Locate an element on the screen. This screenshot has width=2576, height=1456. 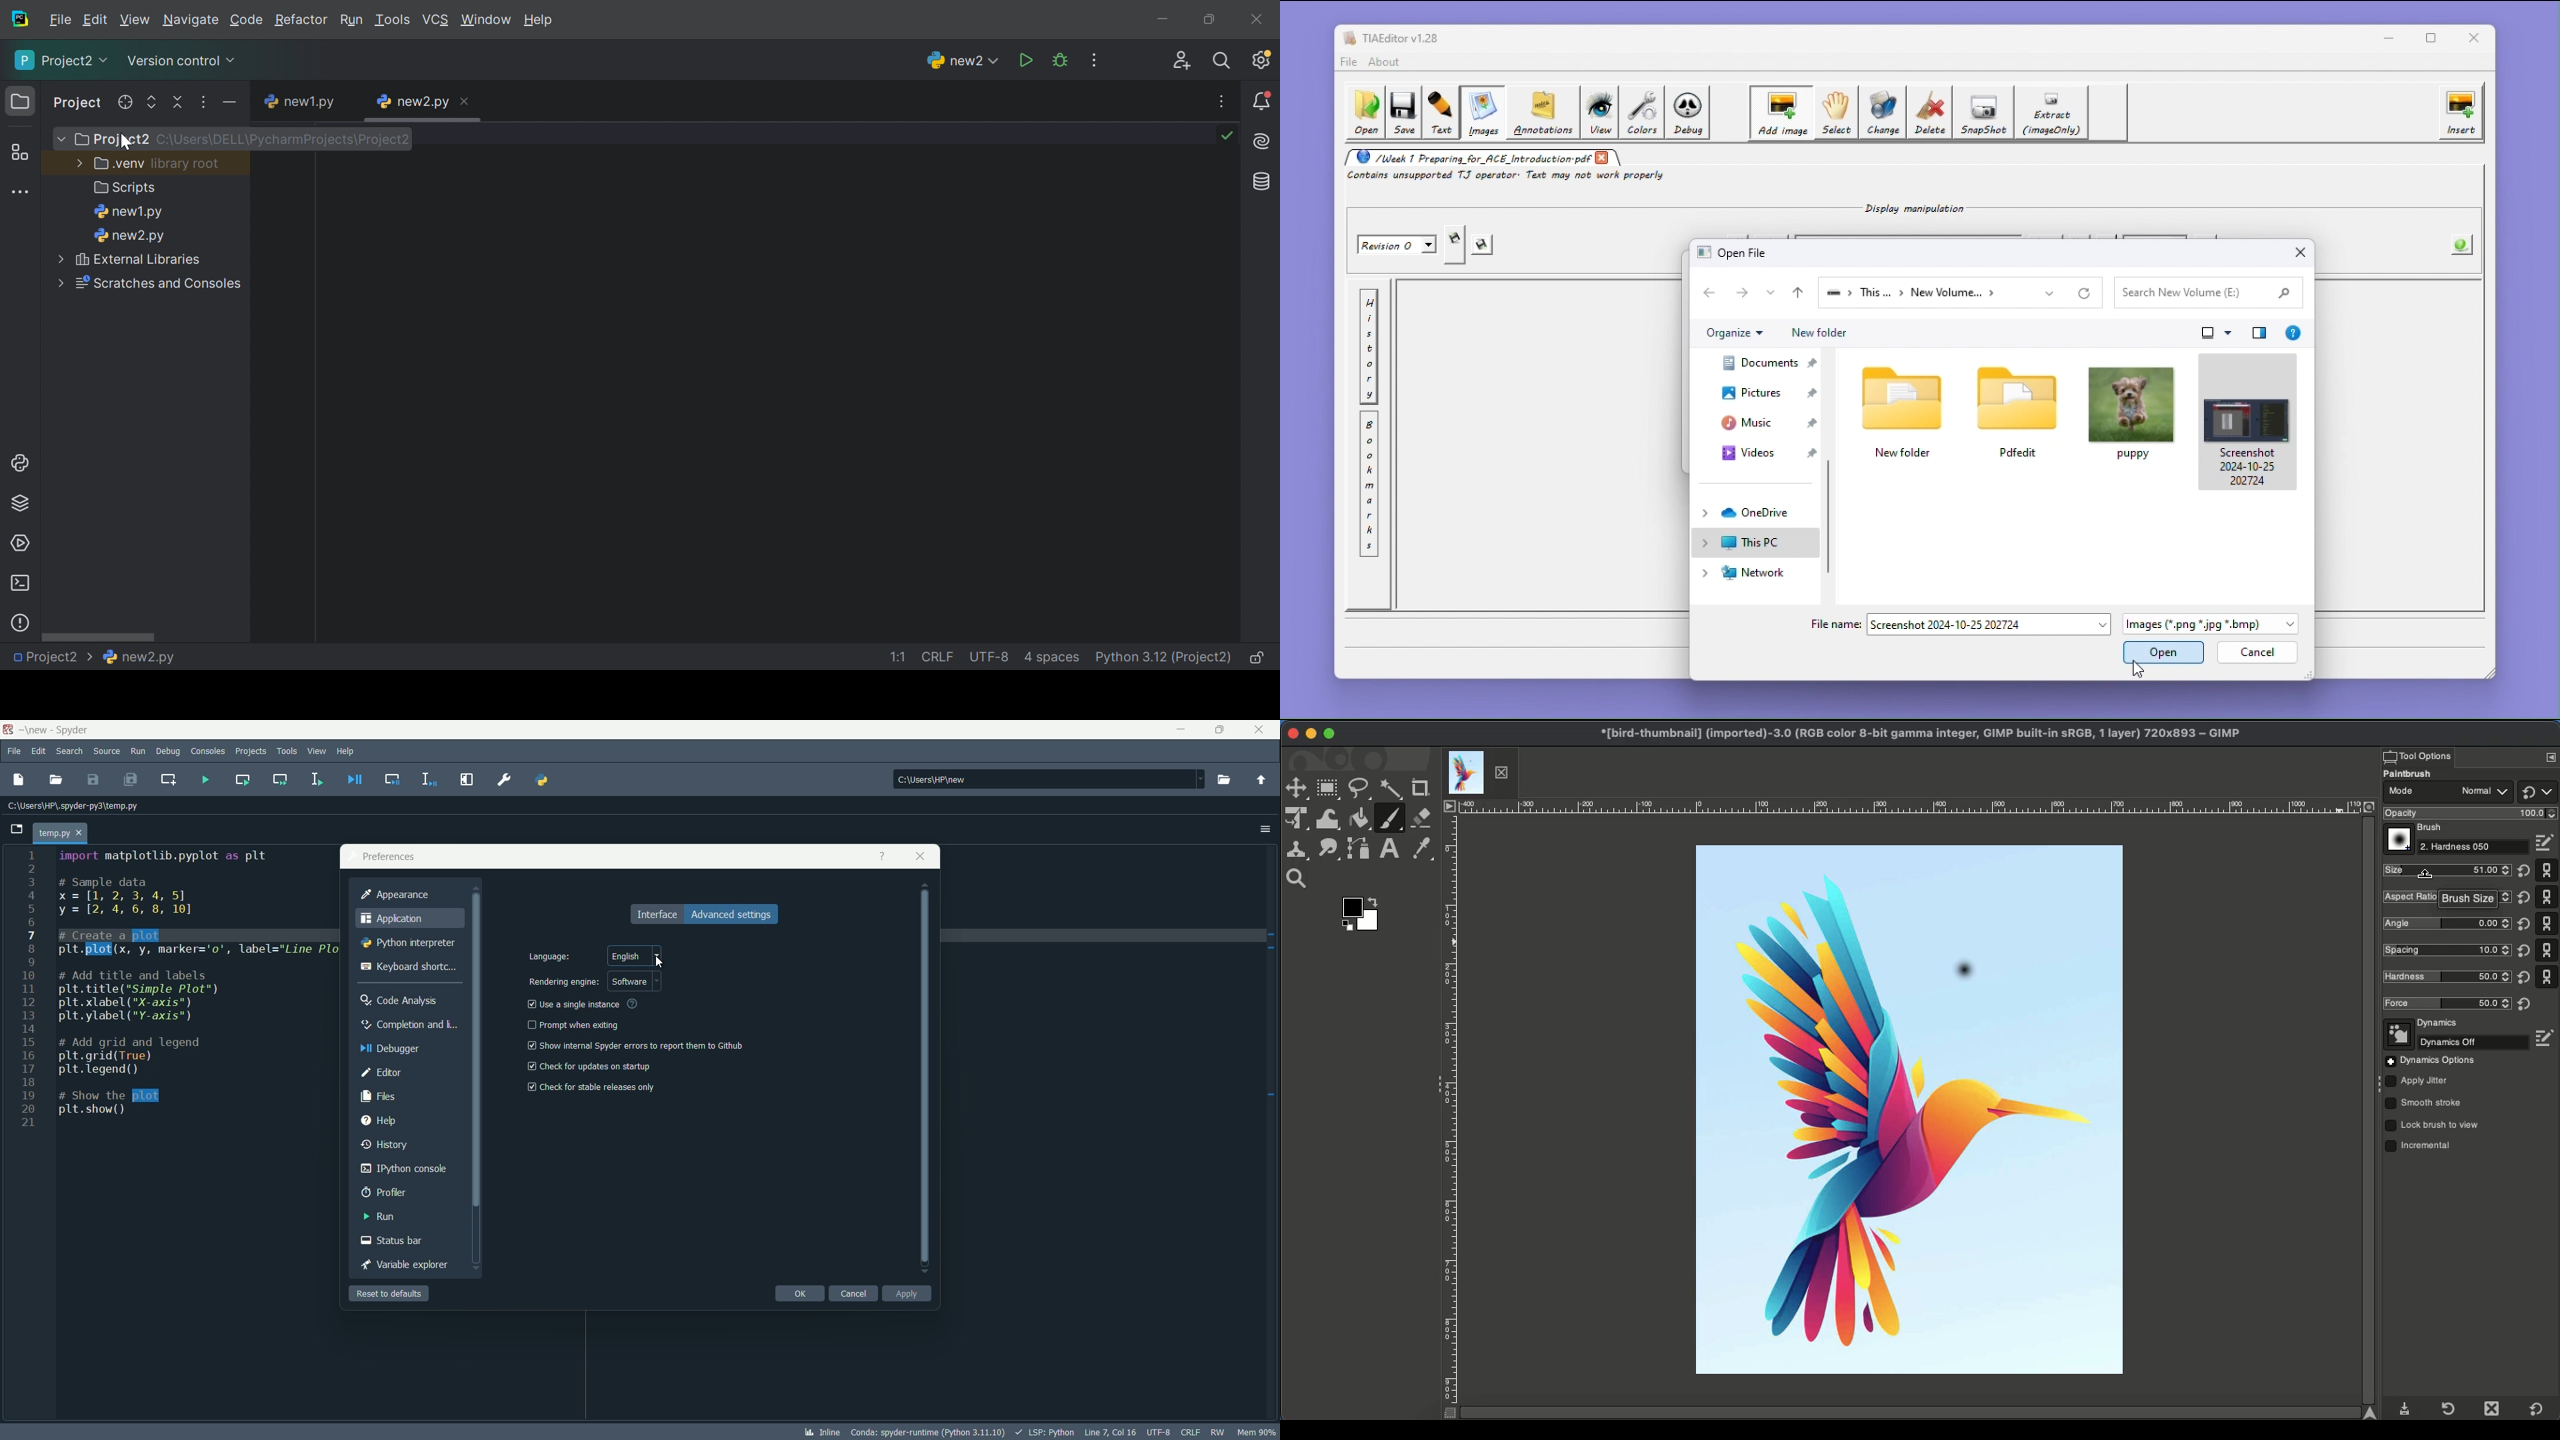
vertical scrollbar is located at coordinates (477, 1081).